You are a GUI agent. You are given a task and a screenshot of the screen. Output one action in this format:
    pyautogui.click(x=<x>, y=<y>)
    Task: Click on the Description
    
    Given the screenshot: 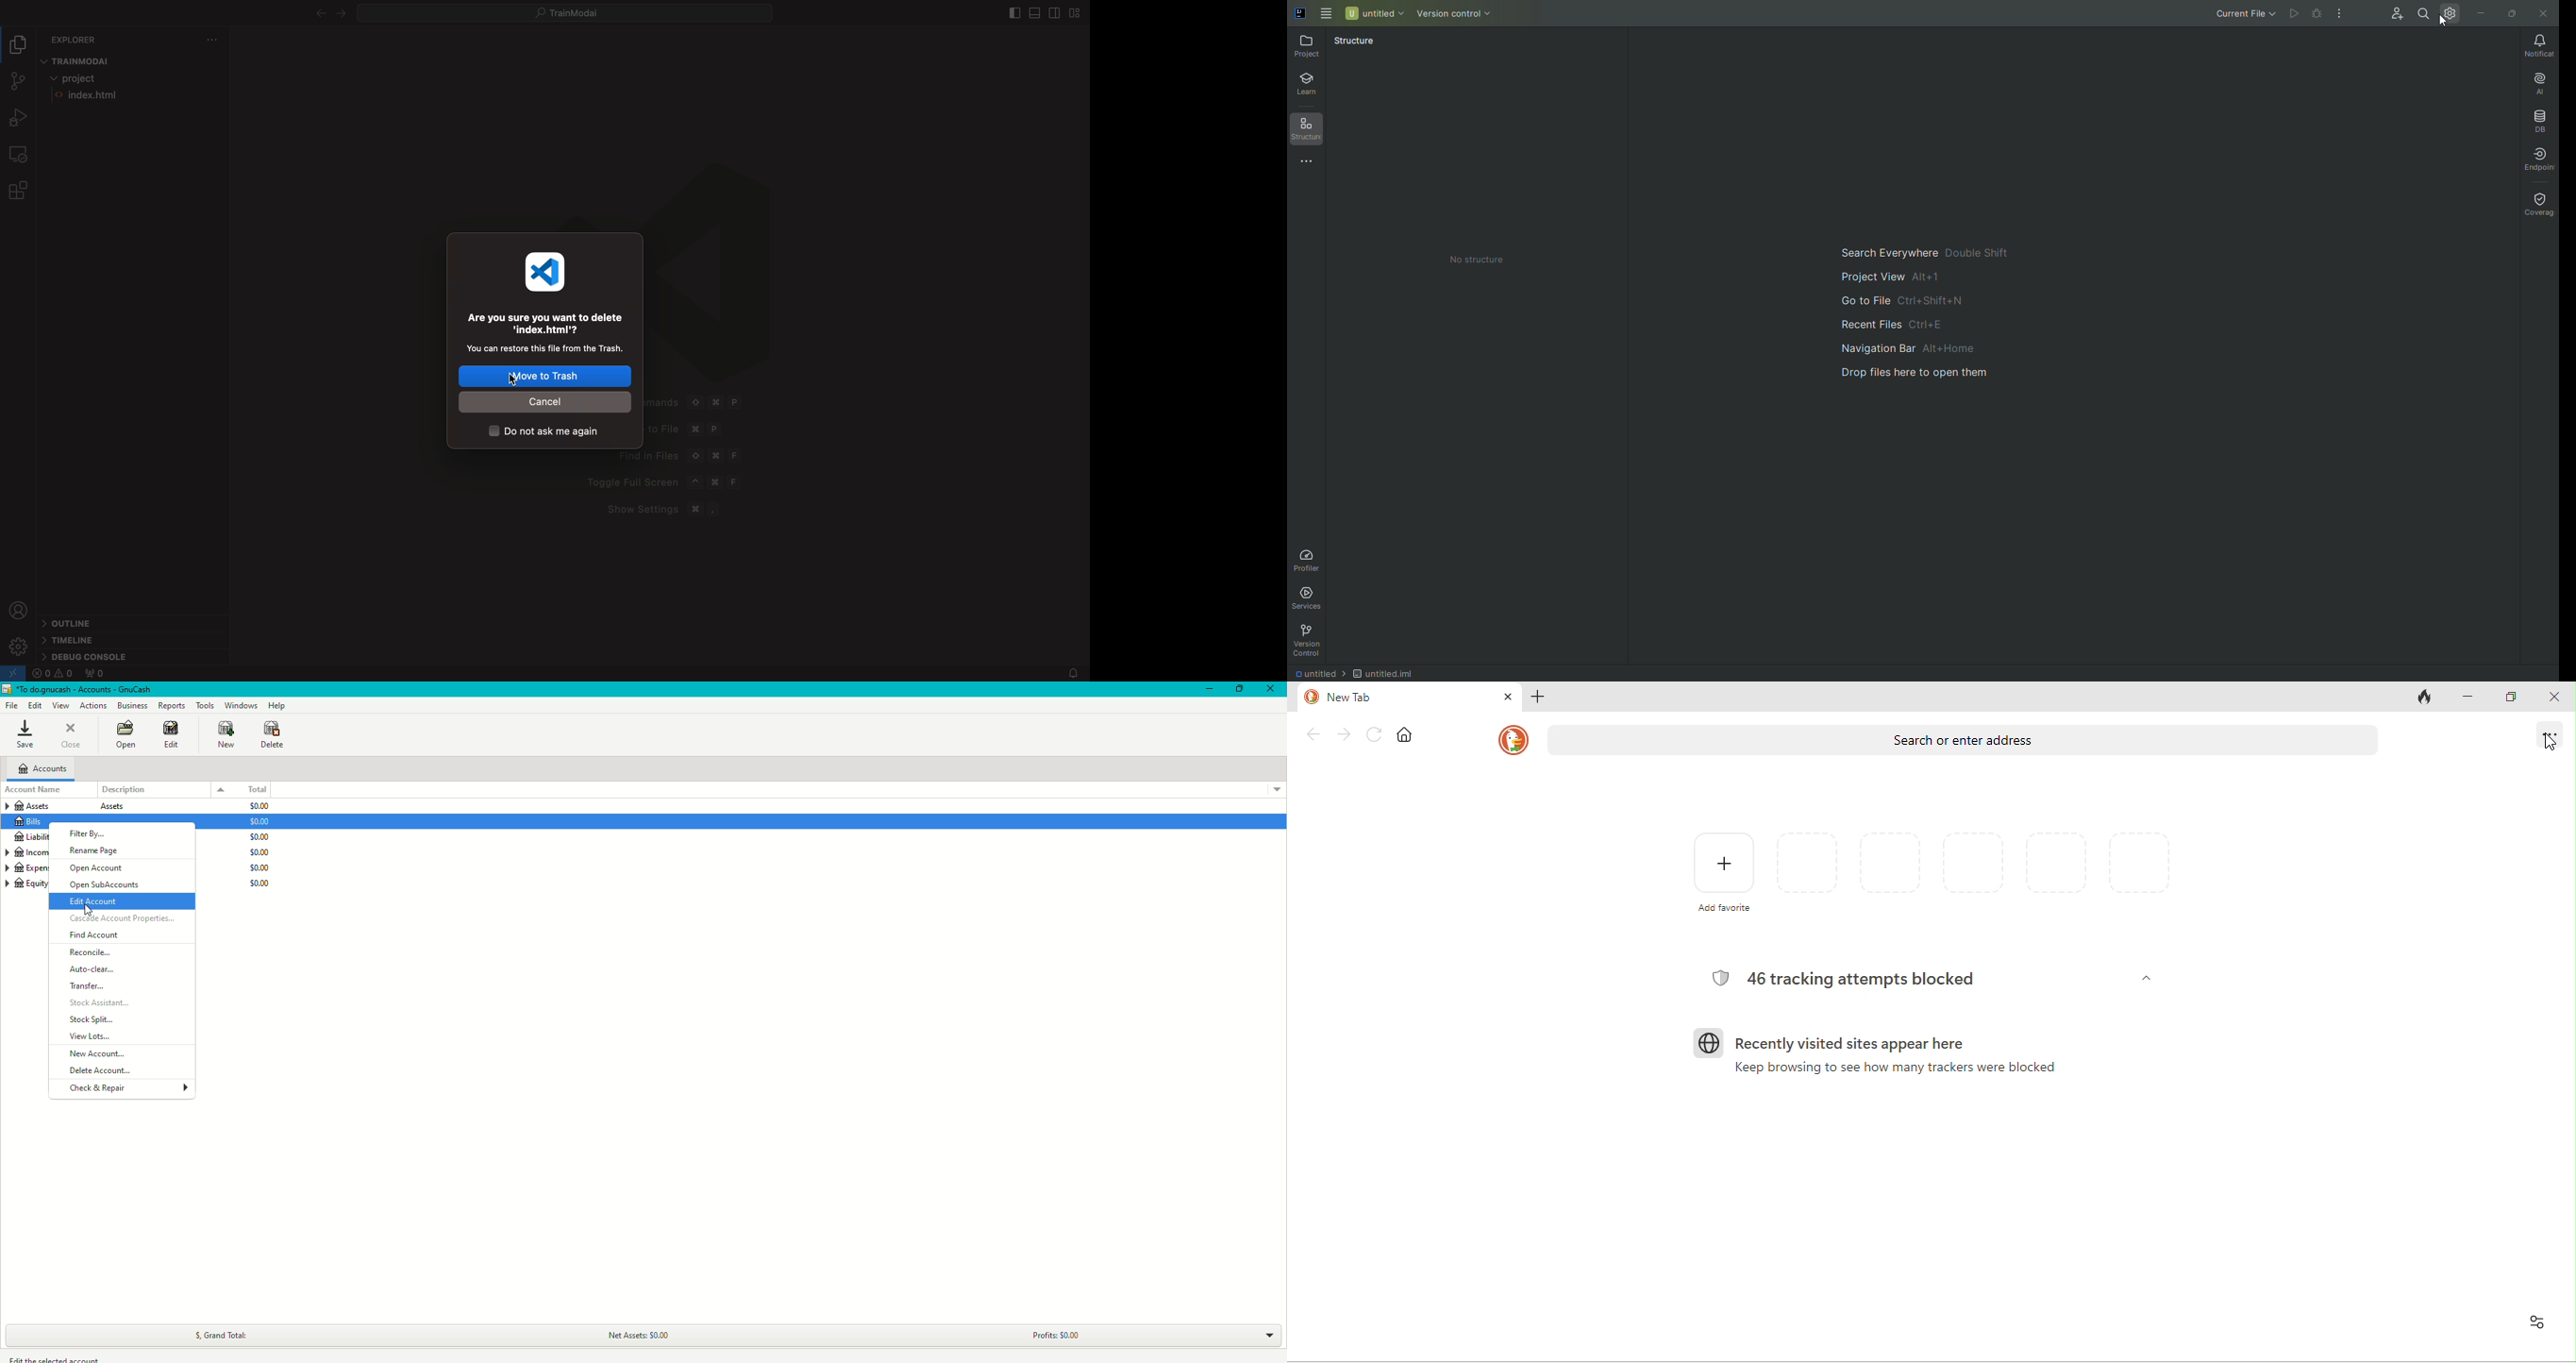 What is the action you would take?
    pyautogui.click(x=164, y=789)
    